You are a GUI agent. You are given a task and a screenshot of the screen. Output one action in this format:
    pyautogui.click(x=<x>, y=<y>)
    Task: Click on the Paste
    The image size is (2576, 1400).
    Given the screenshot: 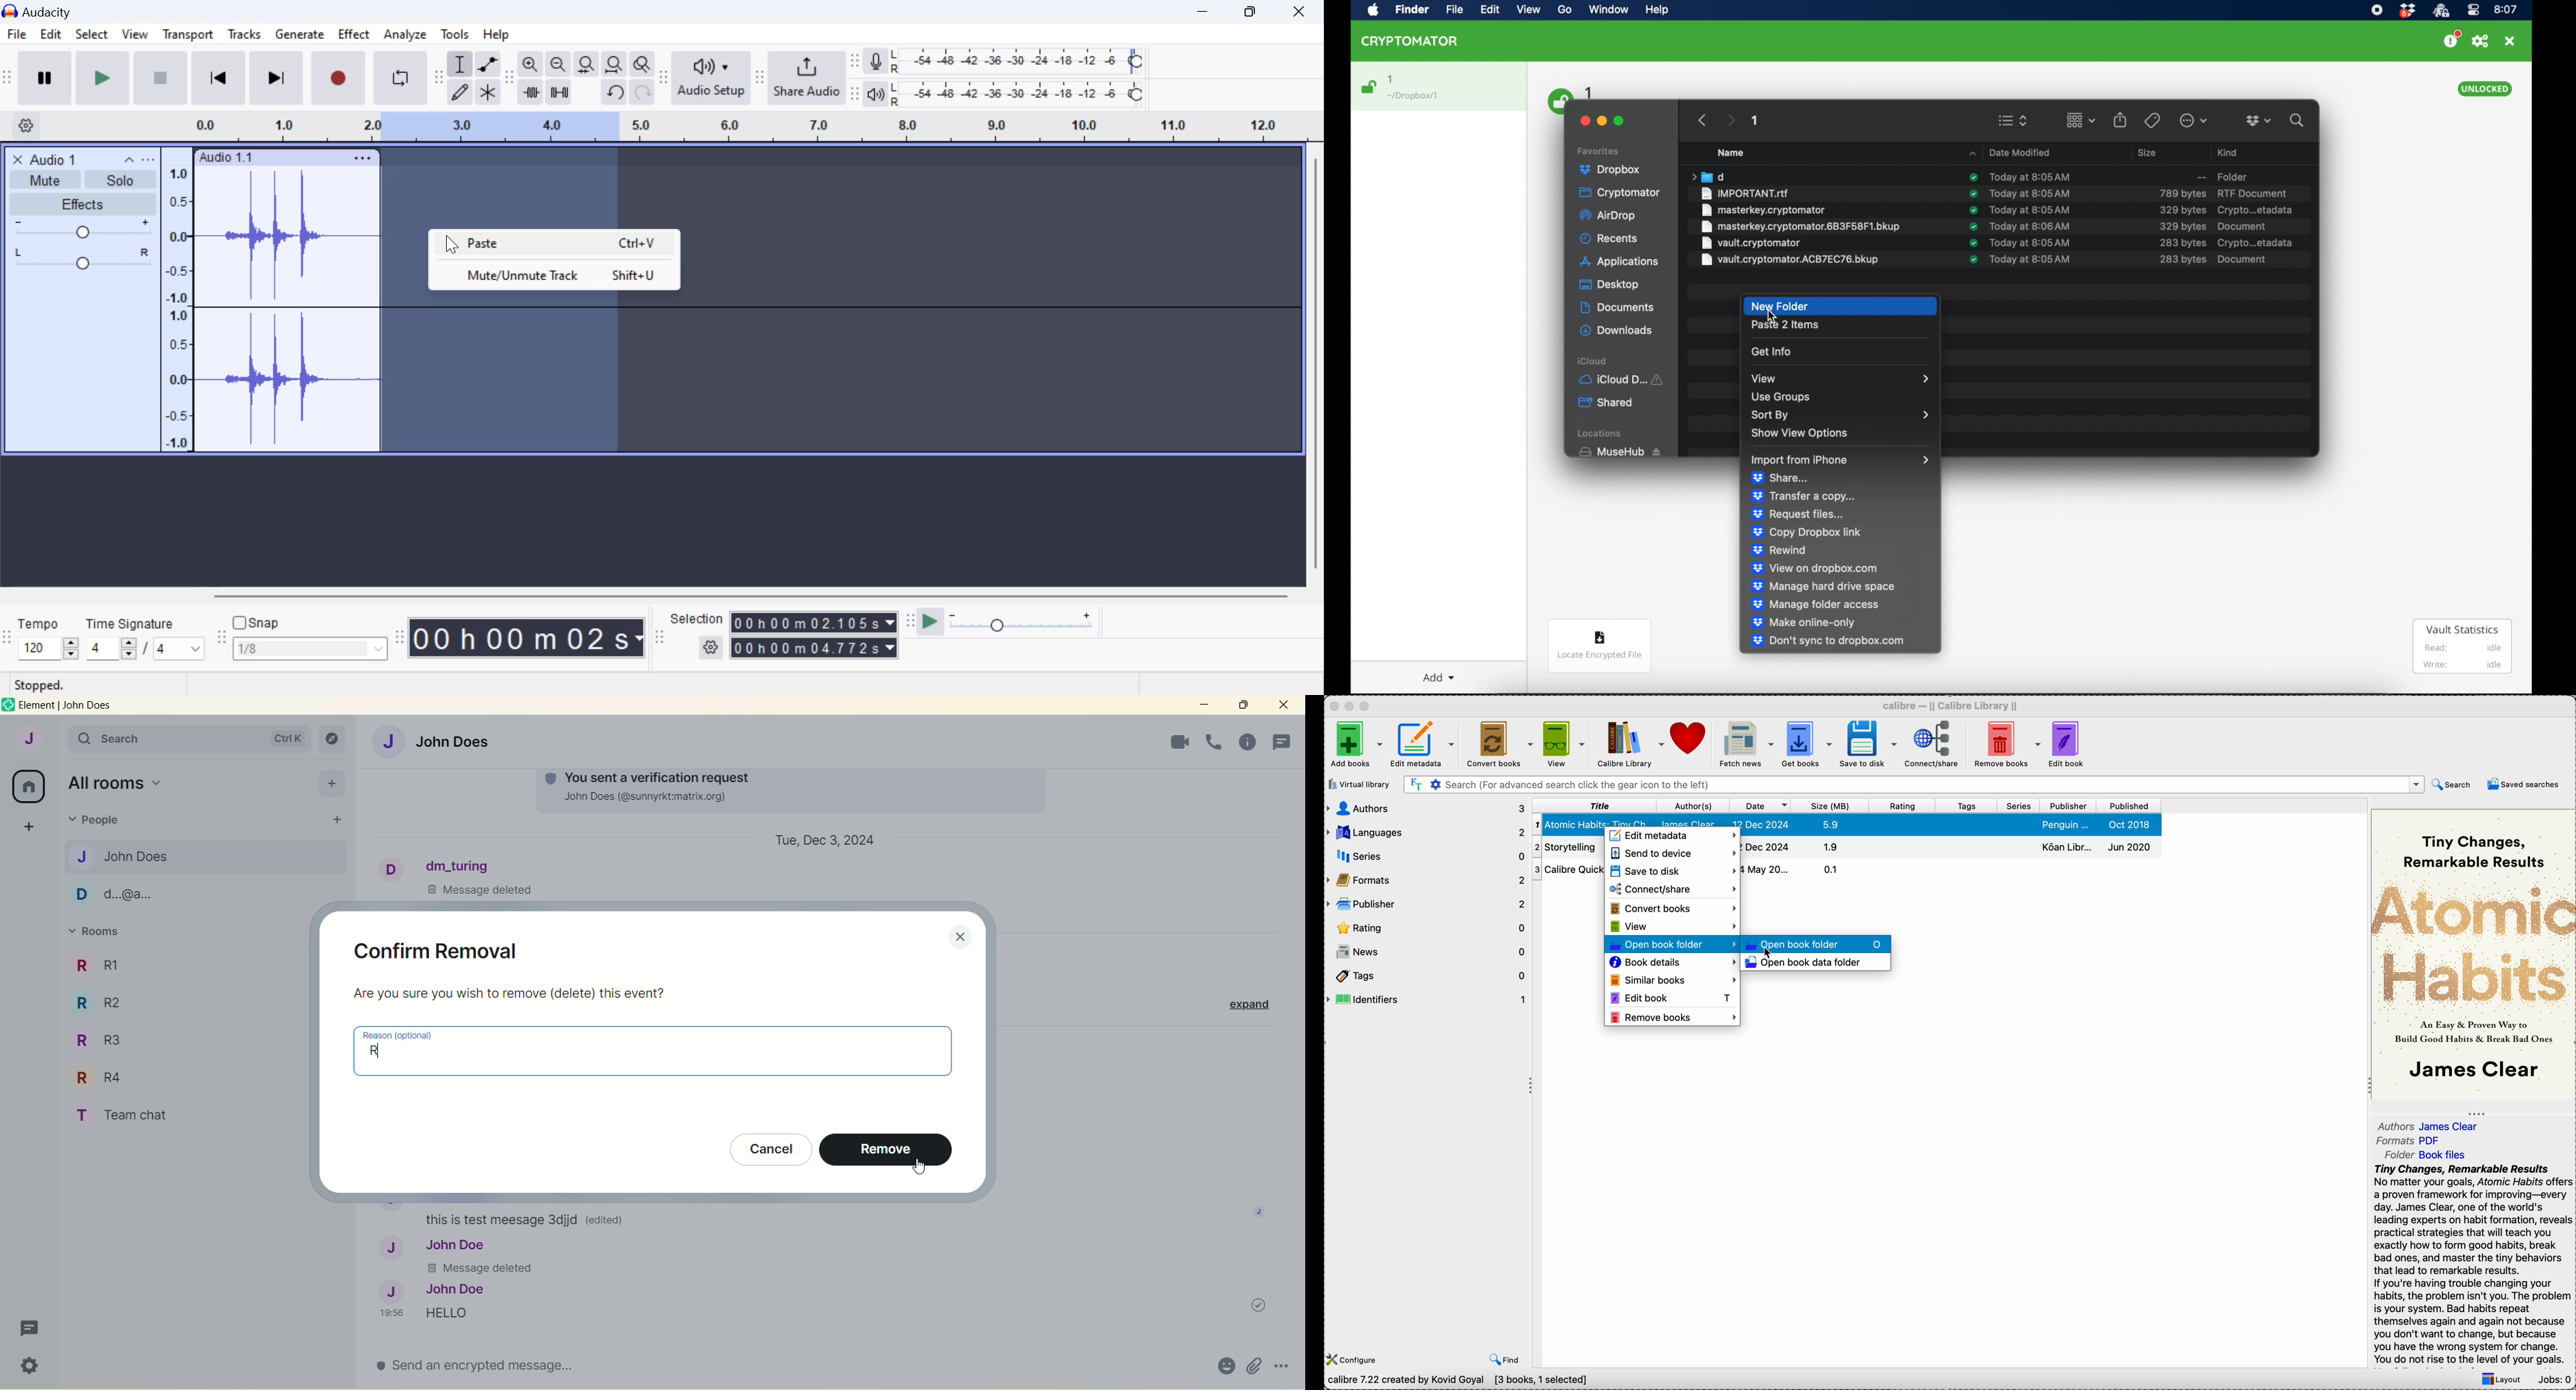 What is the action you would take?
    pyautogui.click(x=555, y=244)
    